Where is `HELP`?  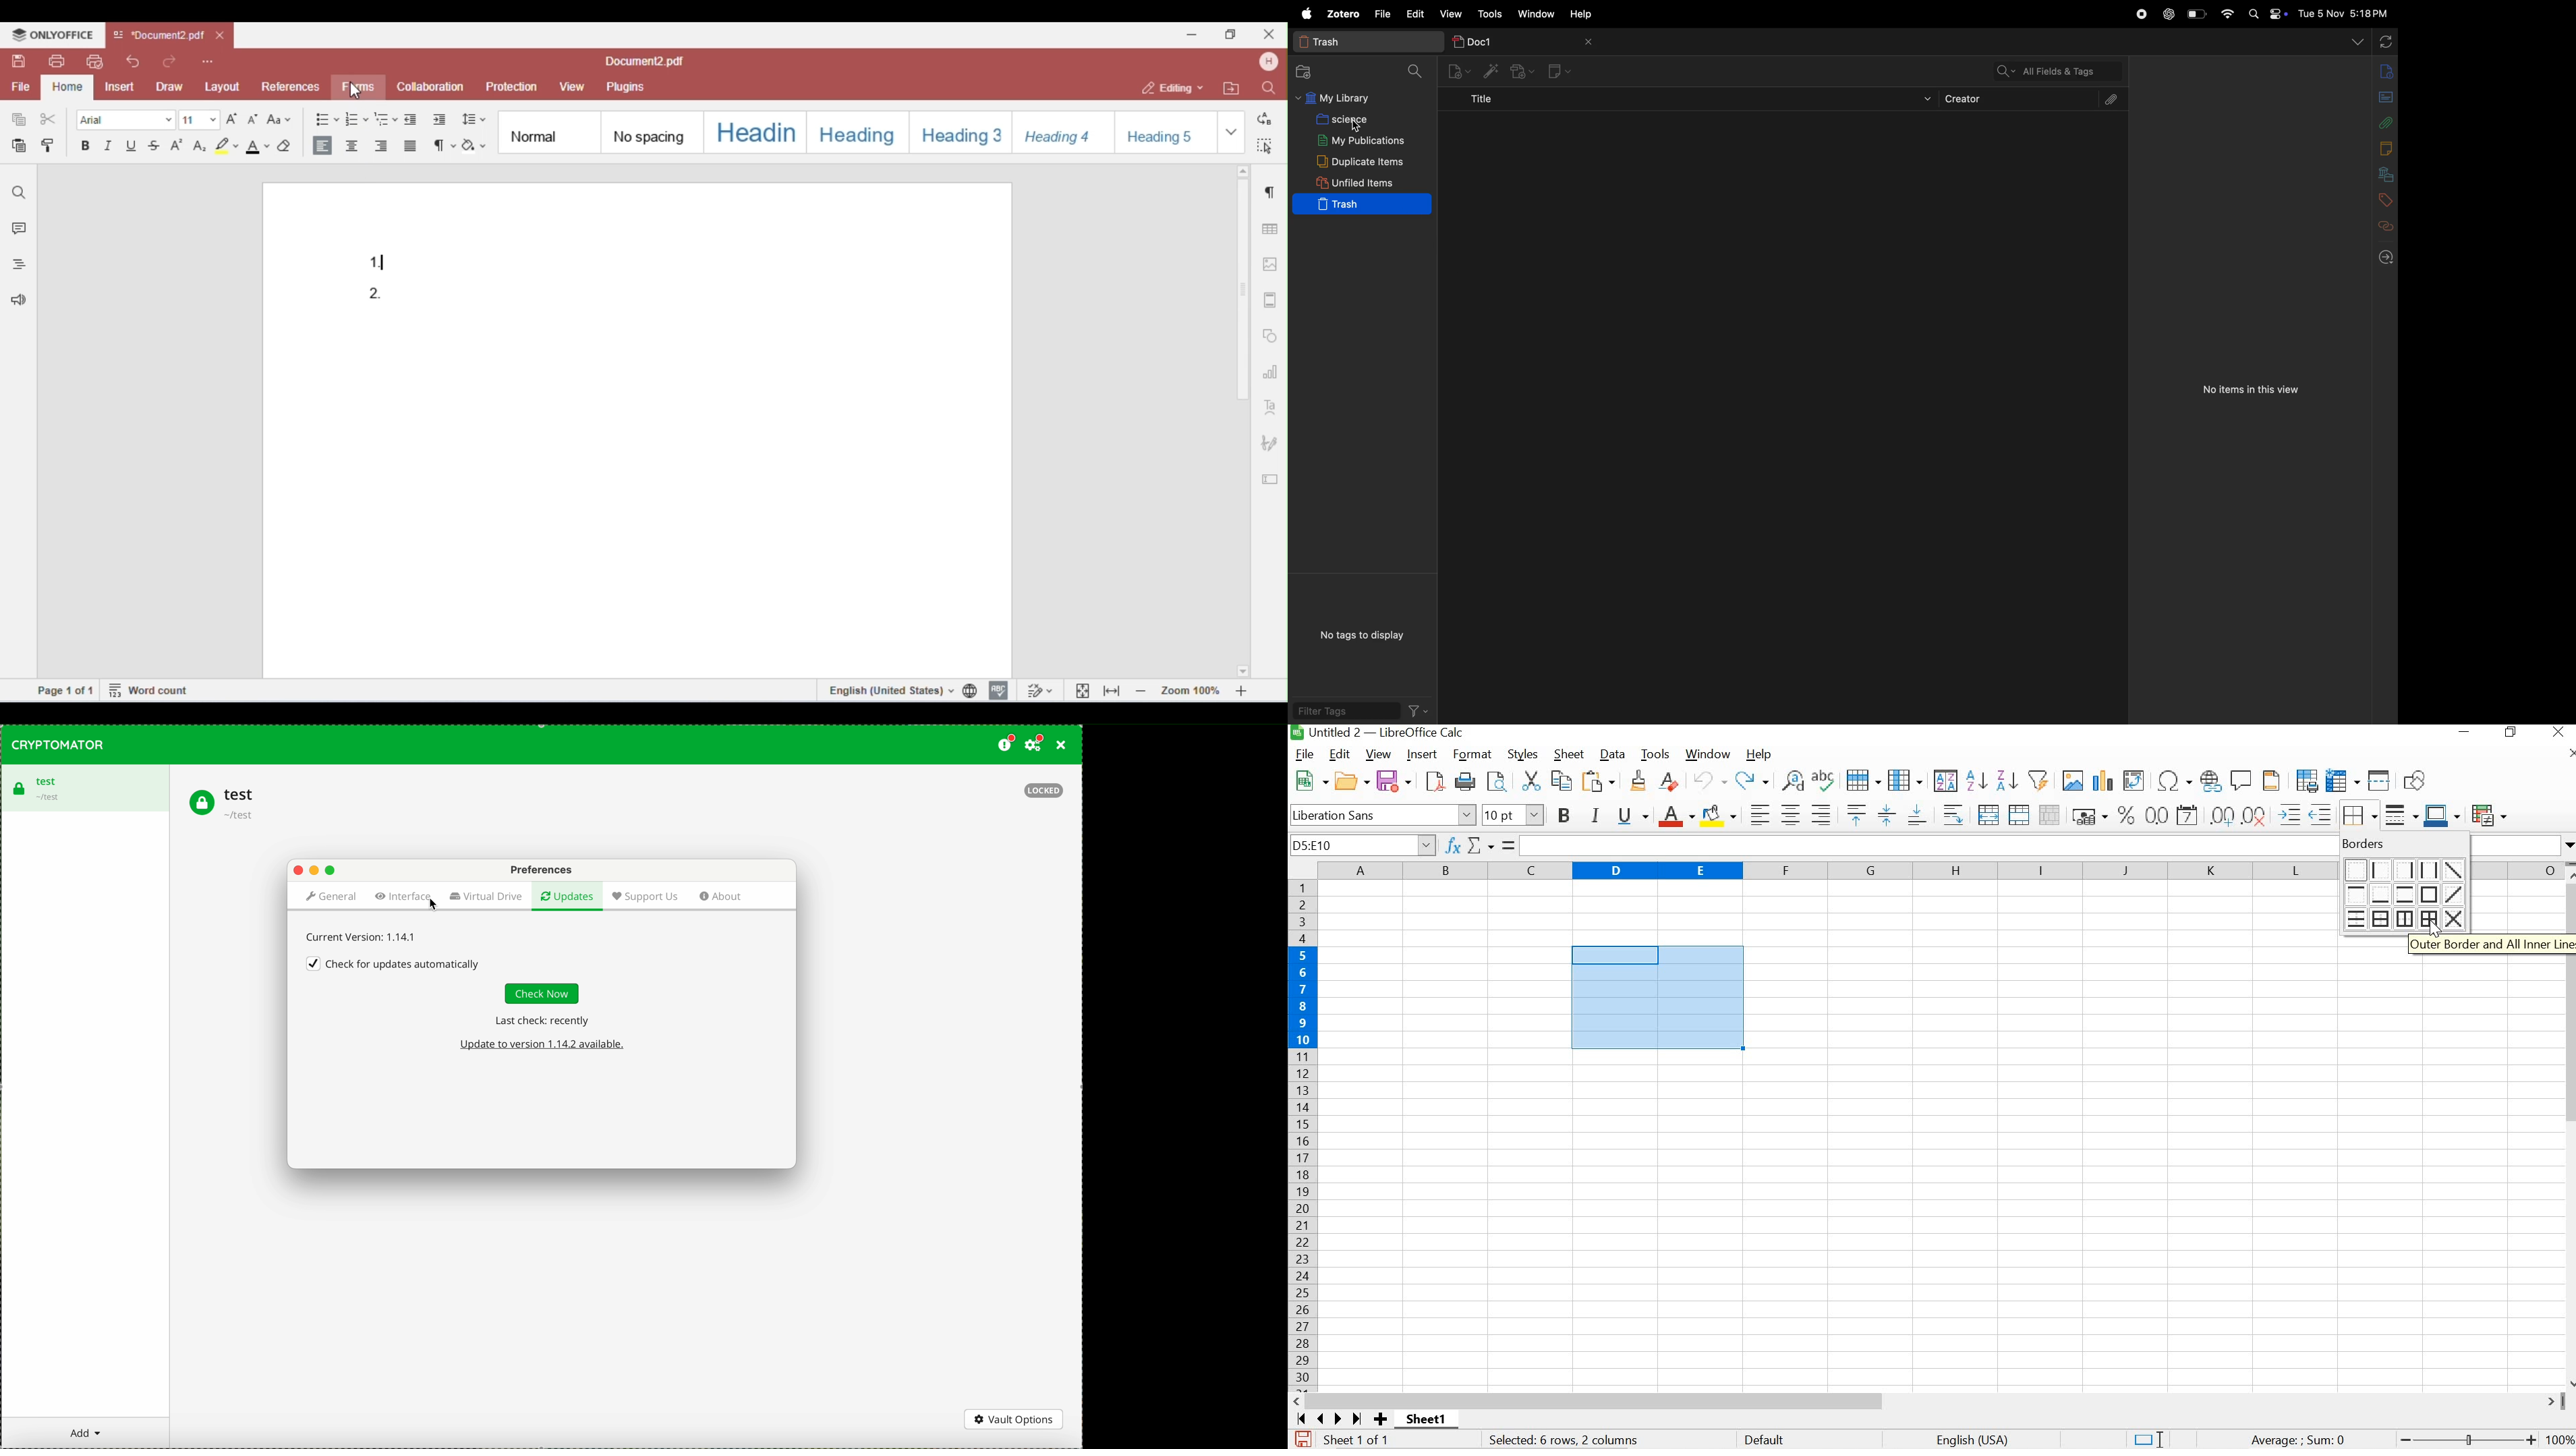
HELP is located at coordinates (1757, 755).